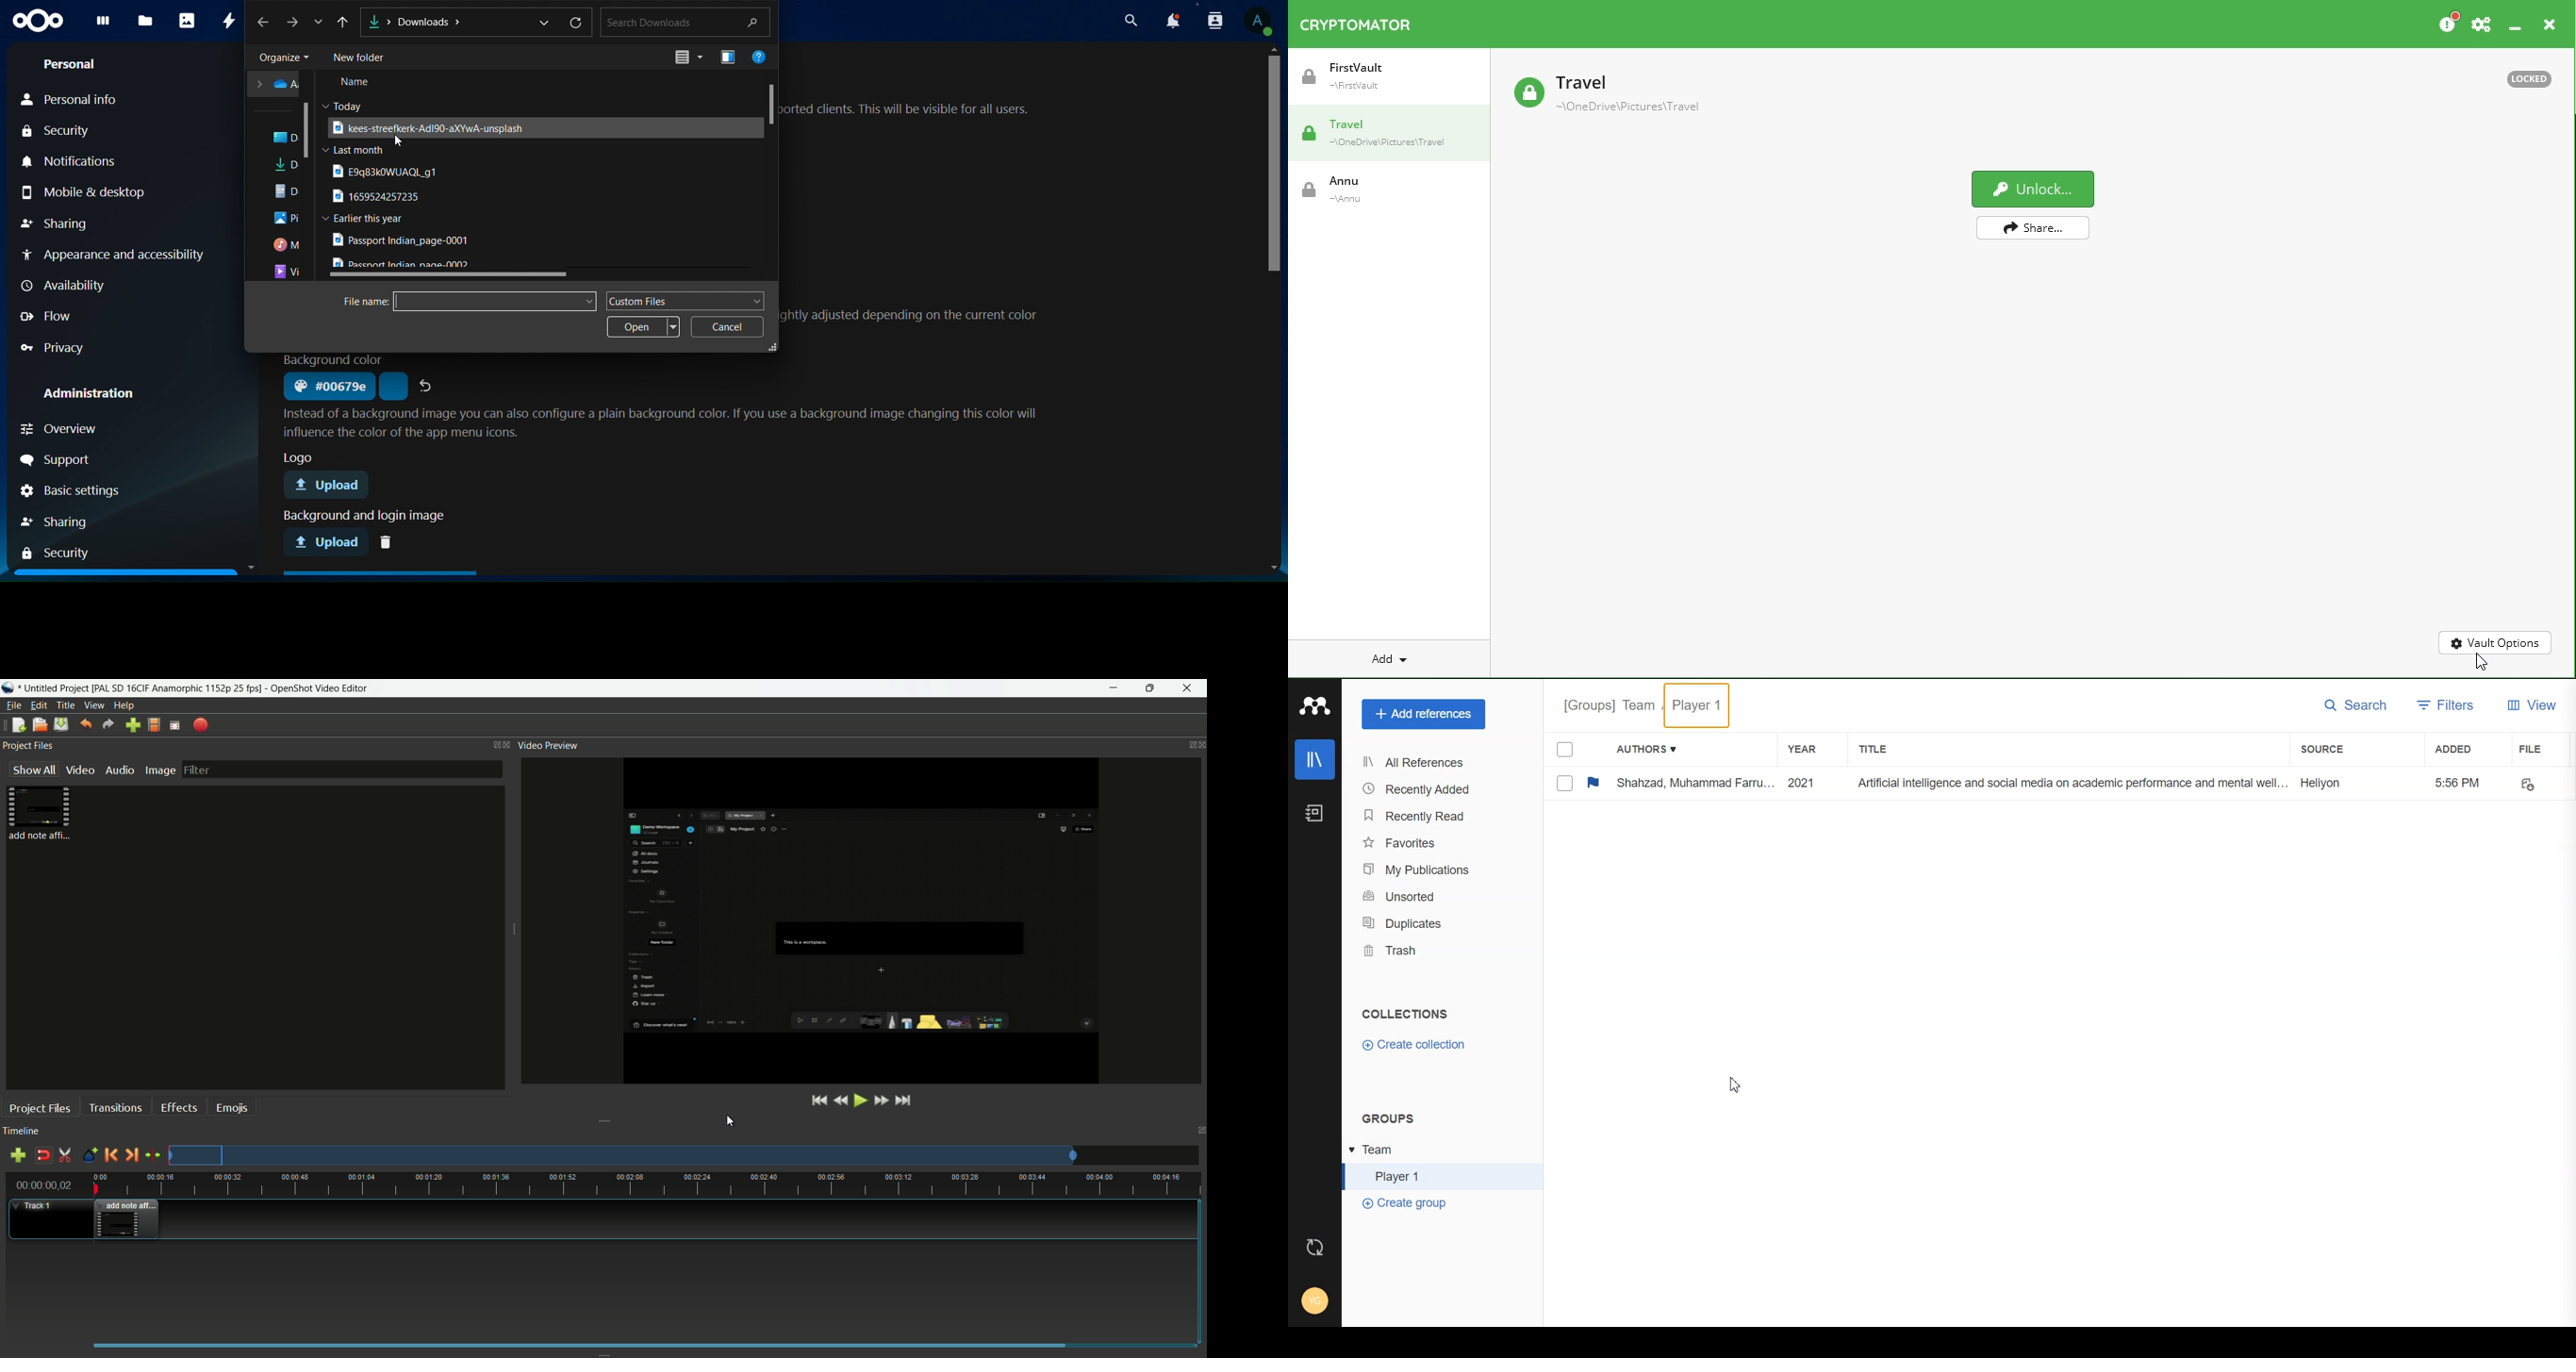 The width and height of the screenshot is (2576, 1372). What do you see at coordinates (288, 246) in the screenshot?
I see `musioc` at bounding box center [288, 246].